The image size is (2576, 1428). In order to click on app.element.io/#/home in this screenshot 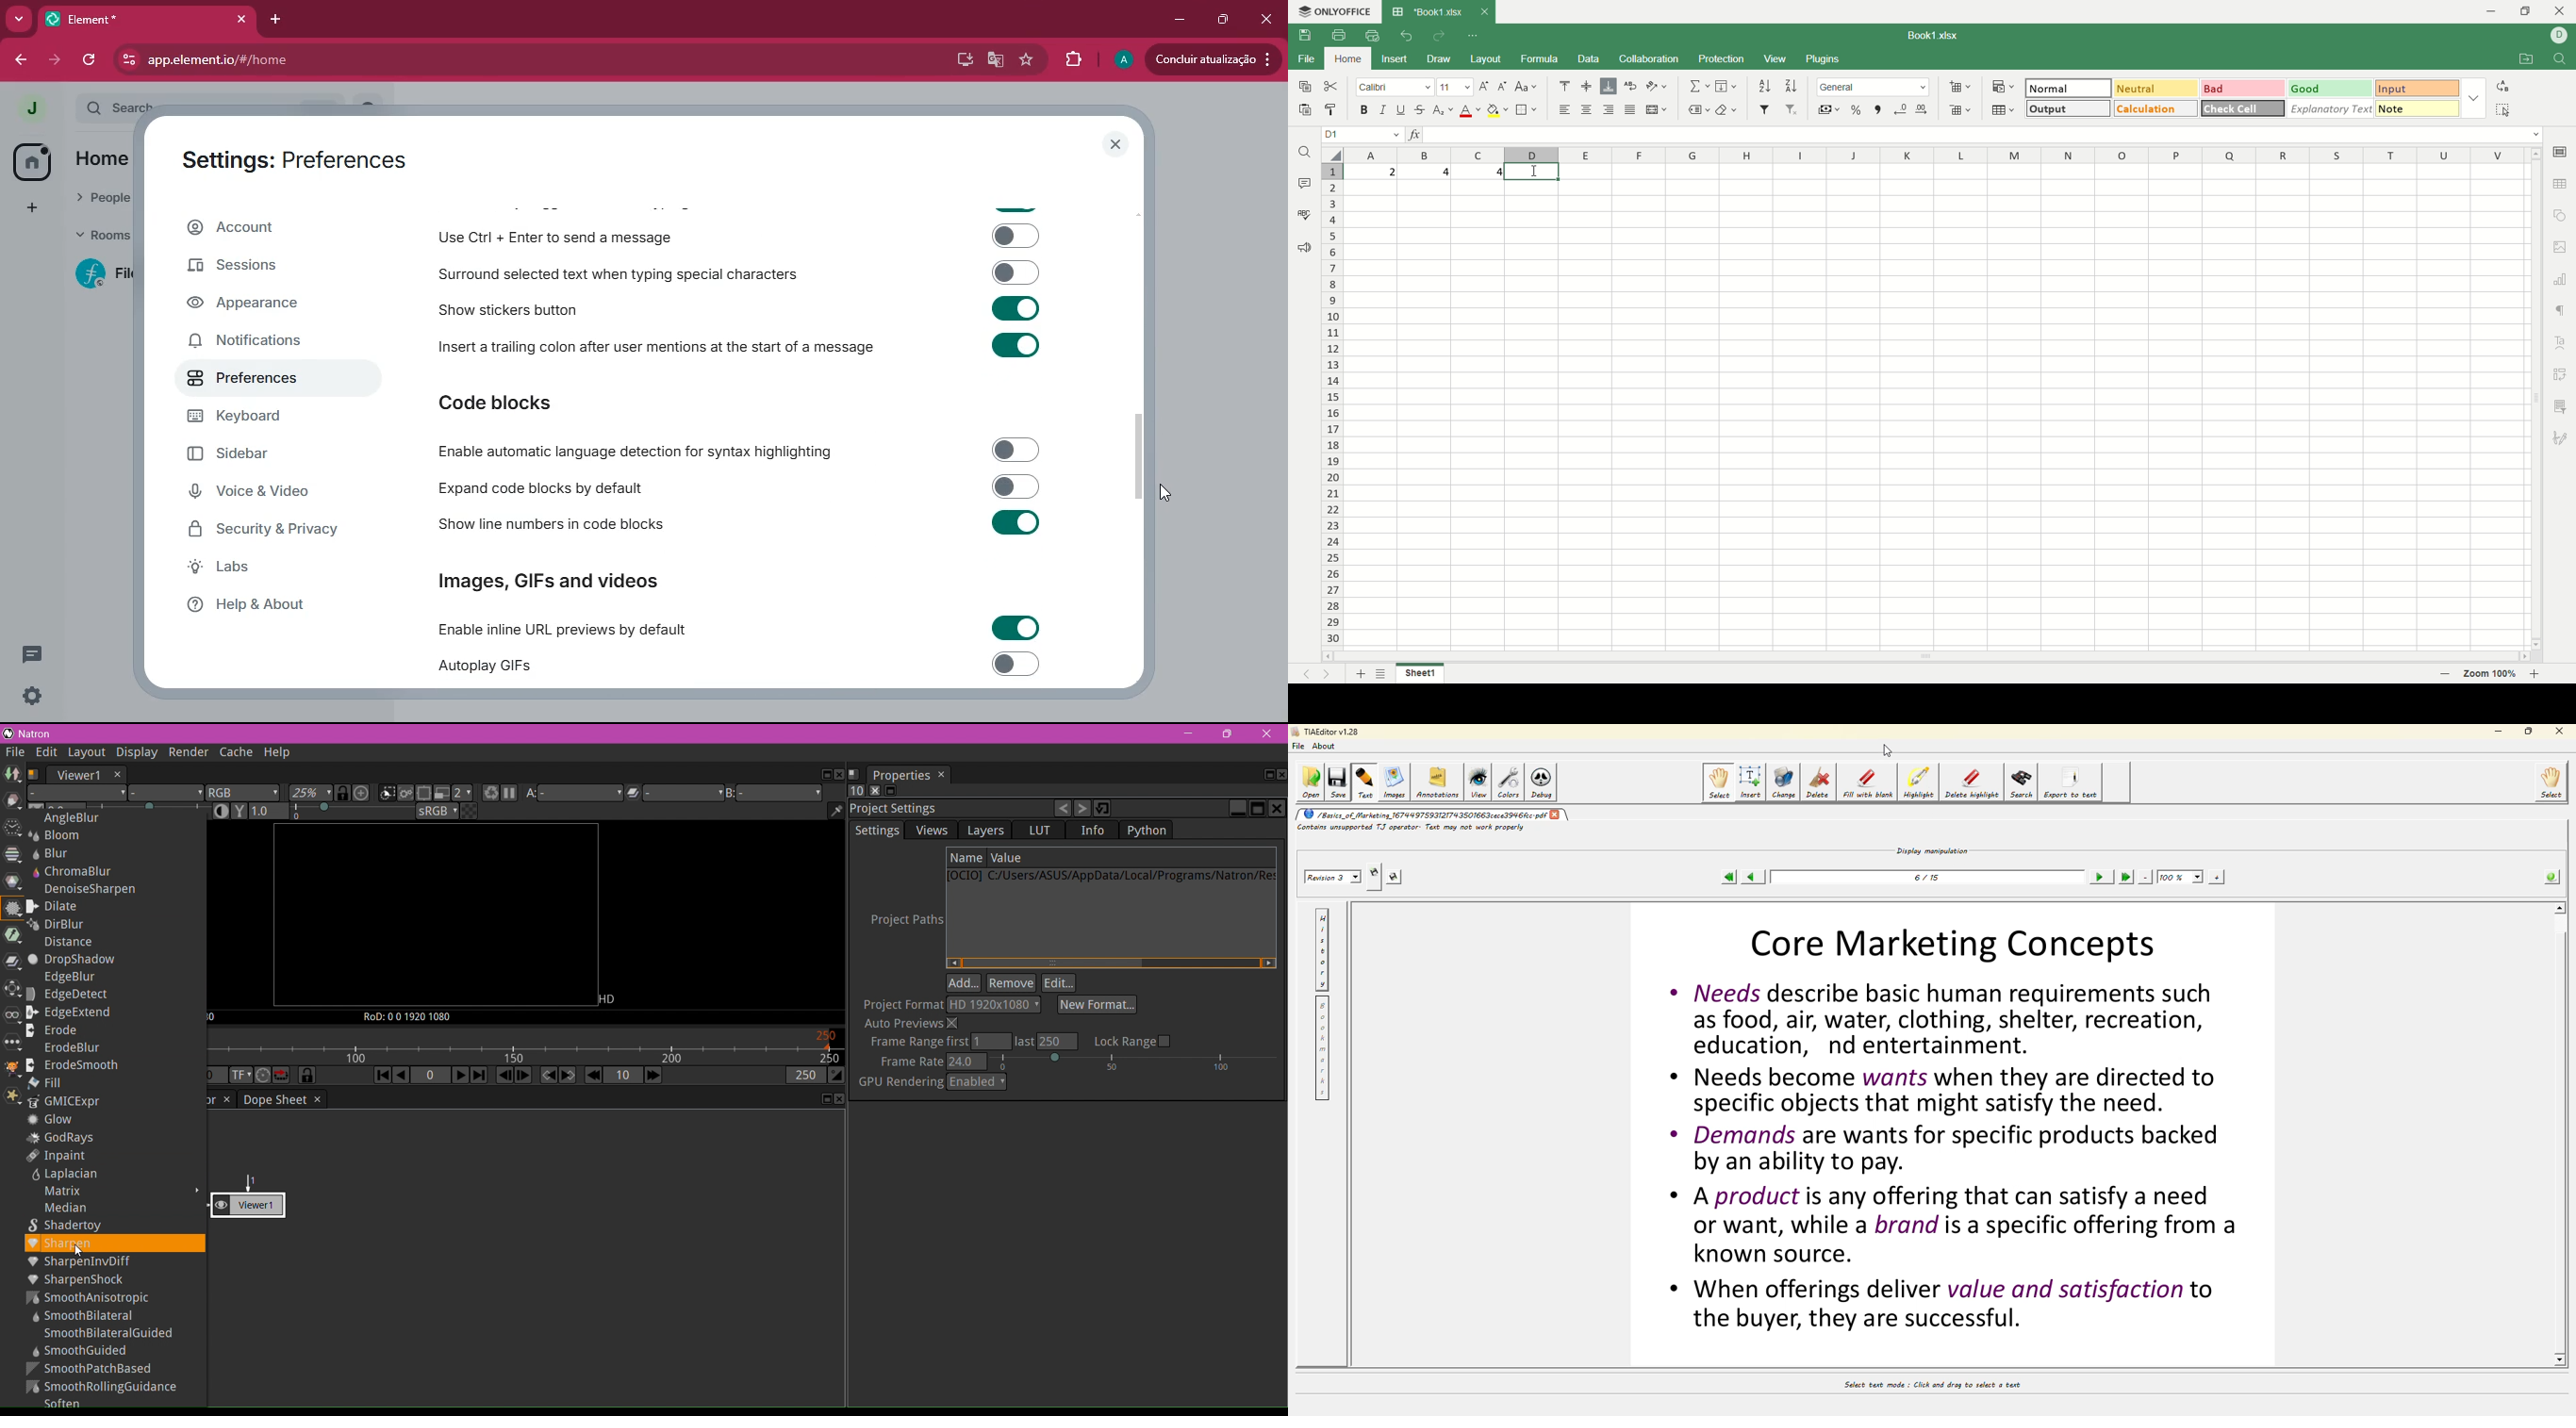, I will do `click(305, 59)`.